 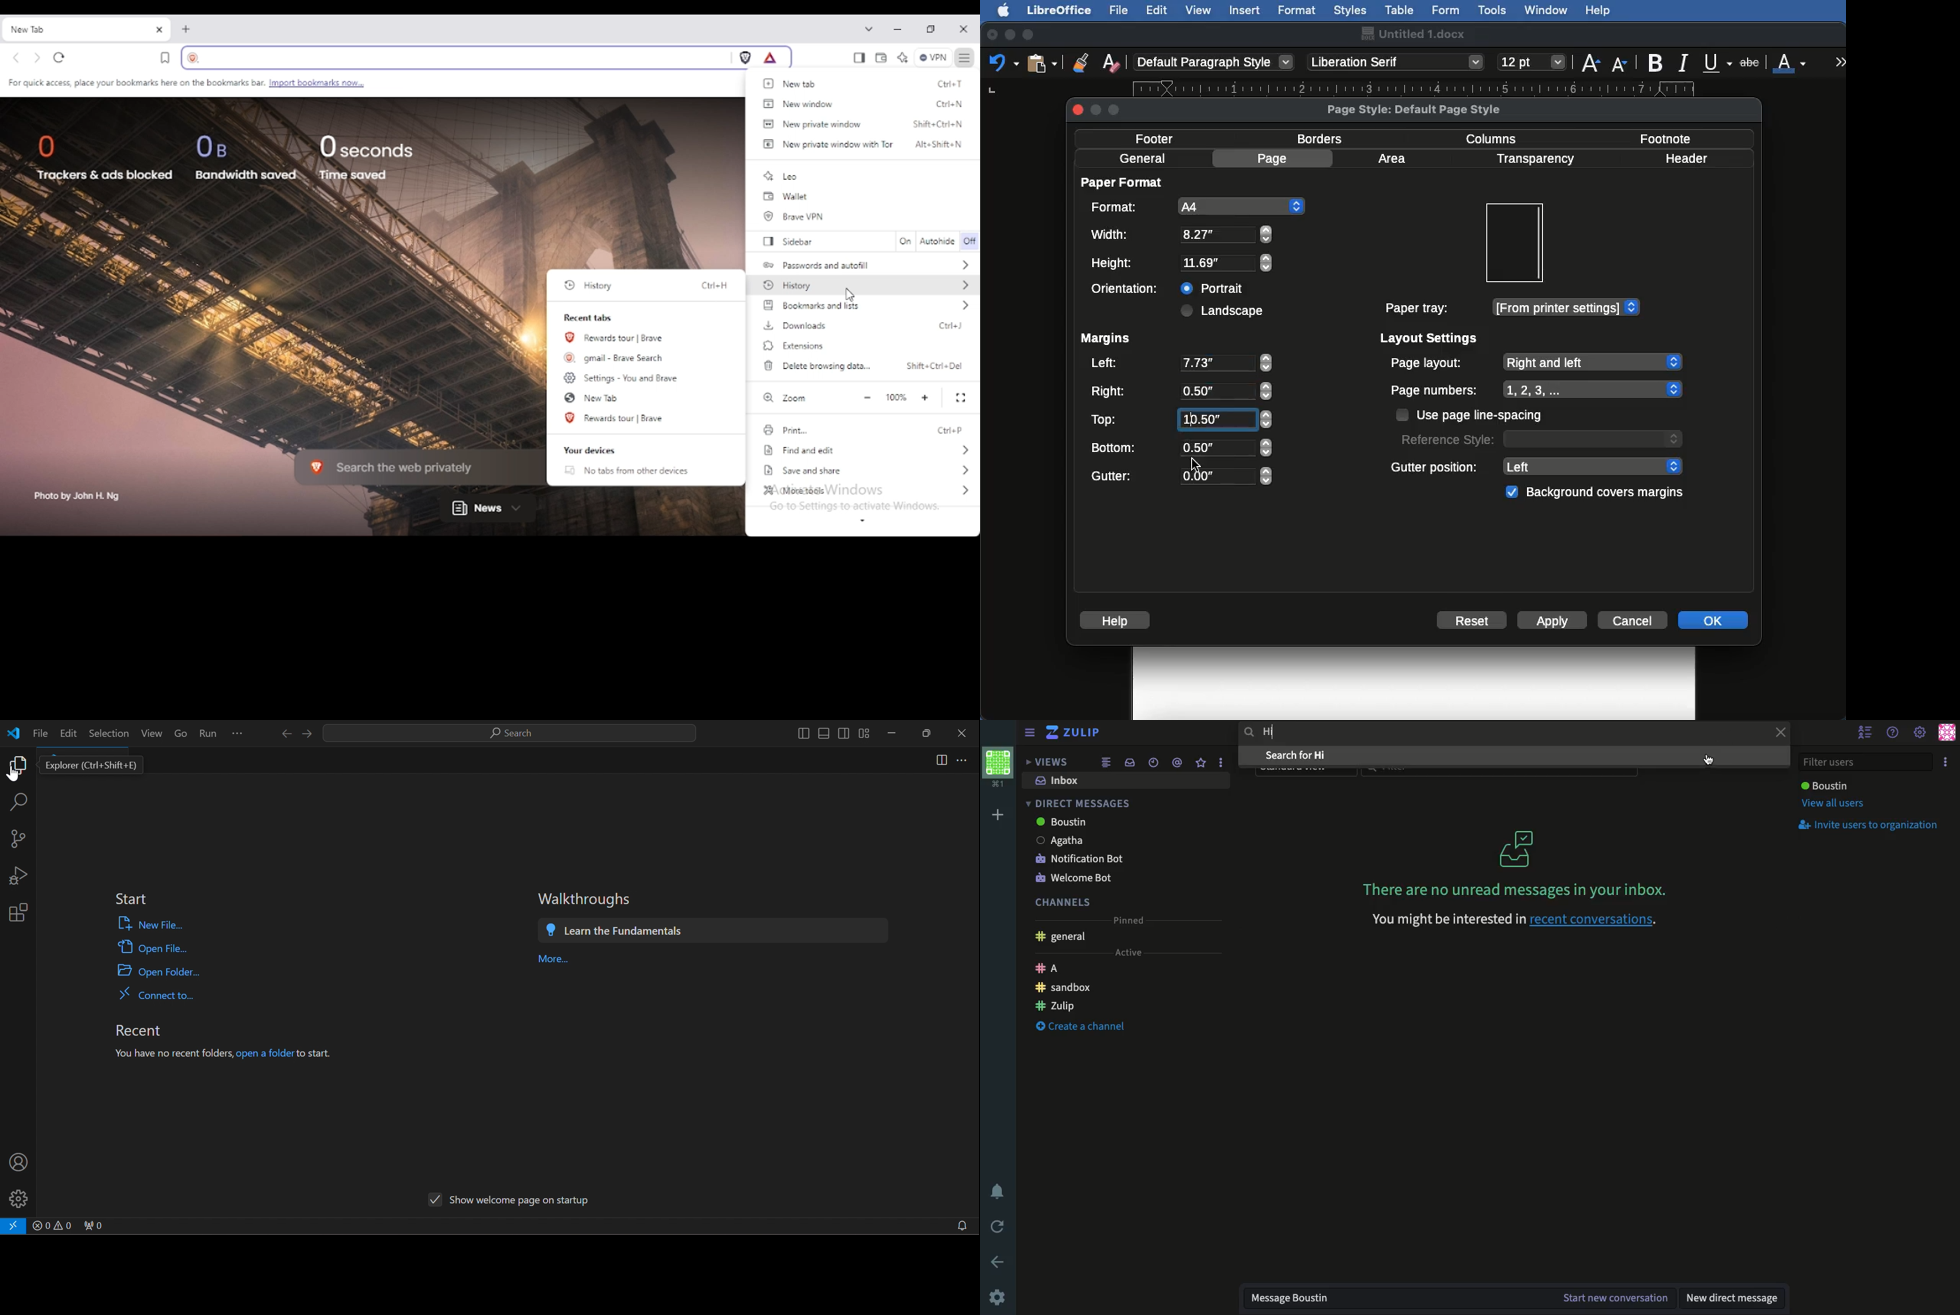 What do you see at coordinates (616, 418) in the screenshot?
I see `rewards tour | Brave` at bounding box center [616, 418].